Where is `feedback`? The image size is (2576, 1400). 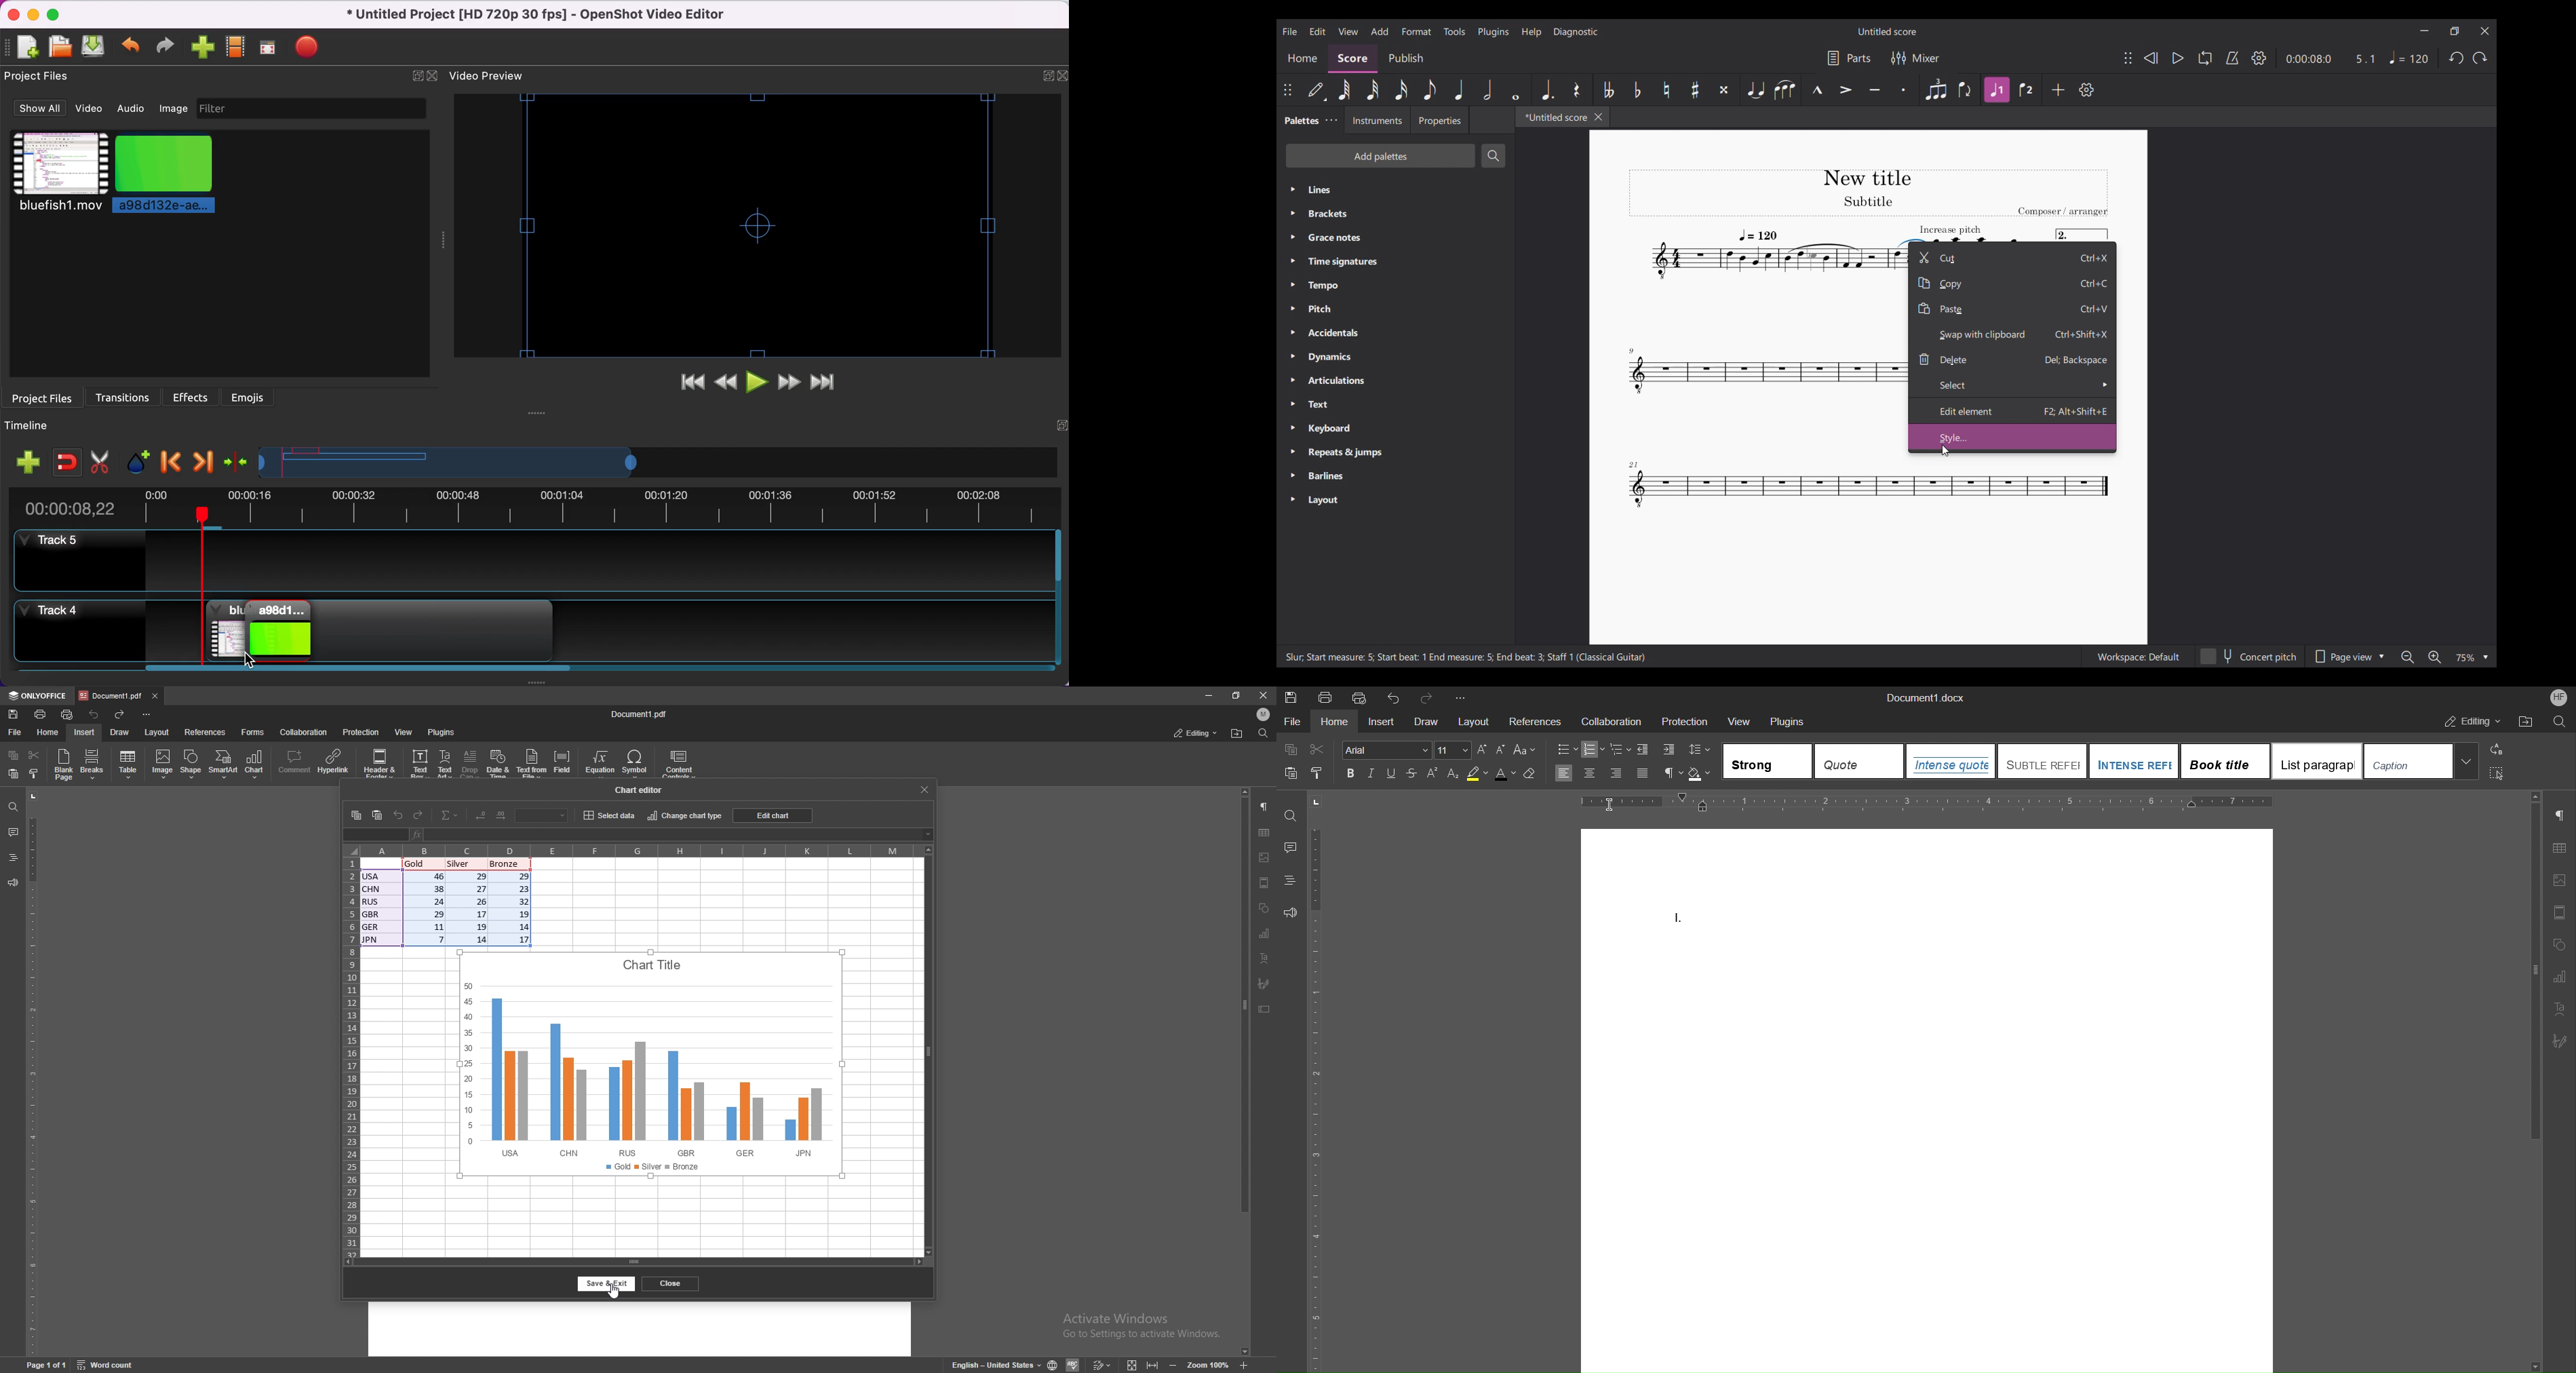 feedback is located at coordinates (13, 883).